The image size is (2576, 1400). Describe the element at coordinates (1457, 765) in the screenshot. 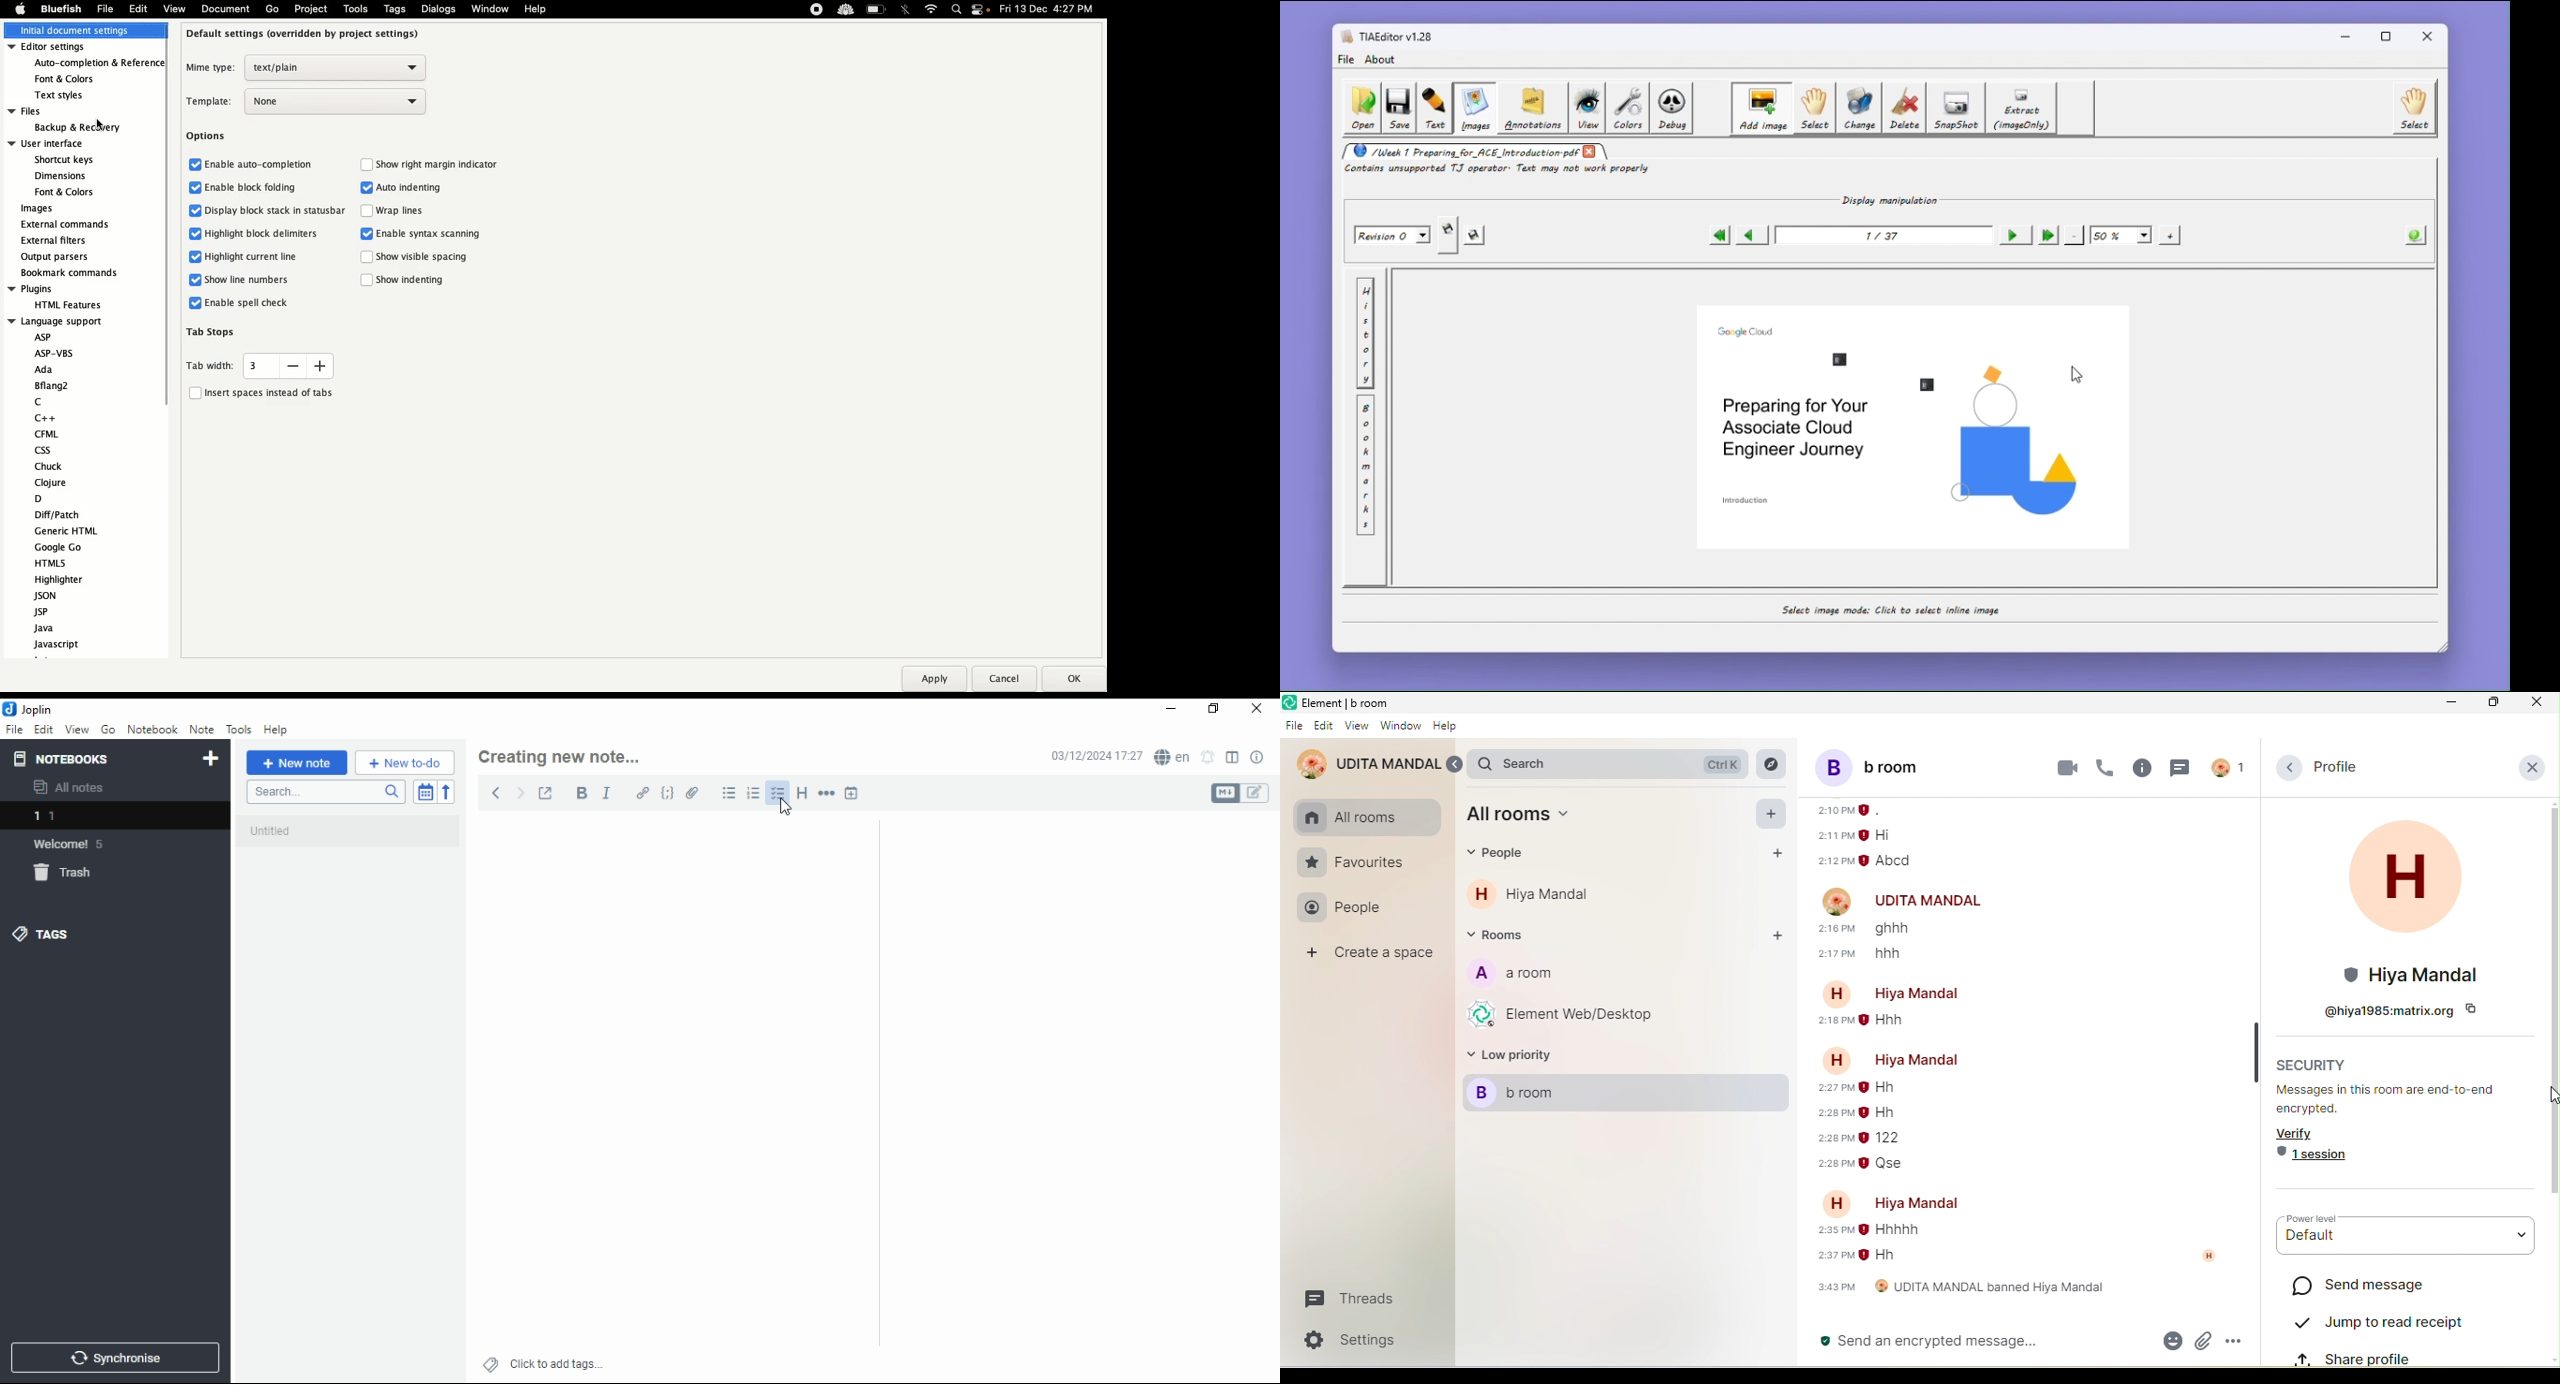

I see `expand` at that location.